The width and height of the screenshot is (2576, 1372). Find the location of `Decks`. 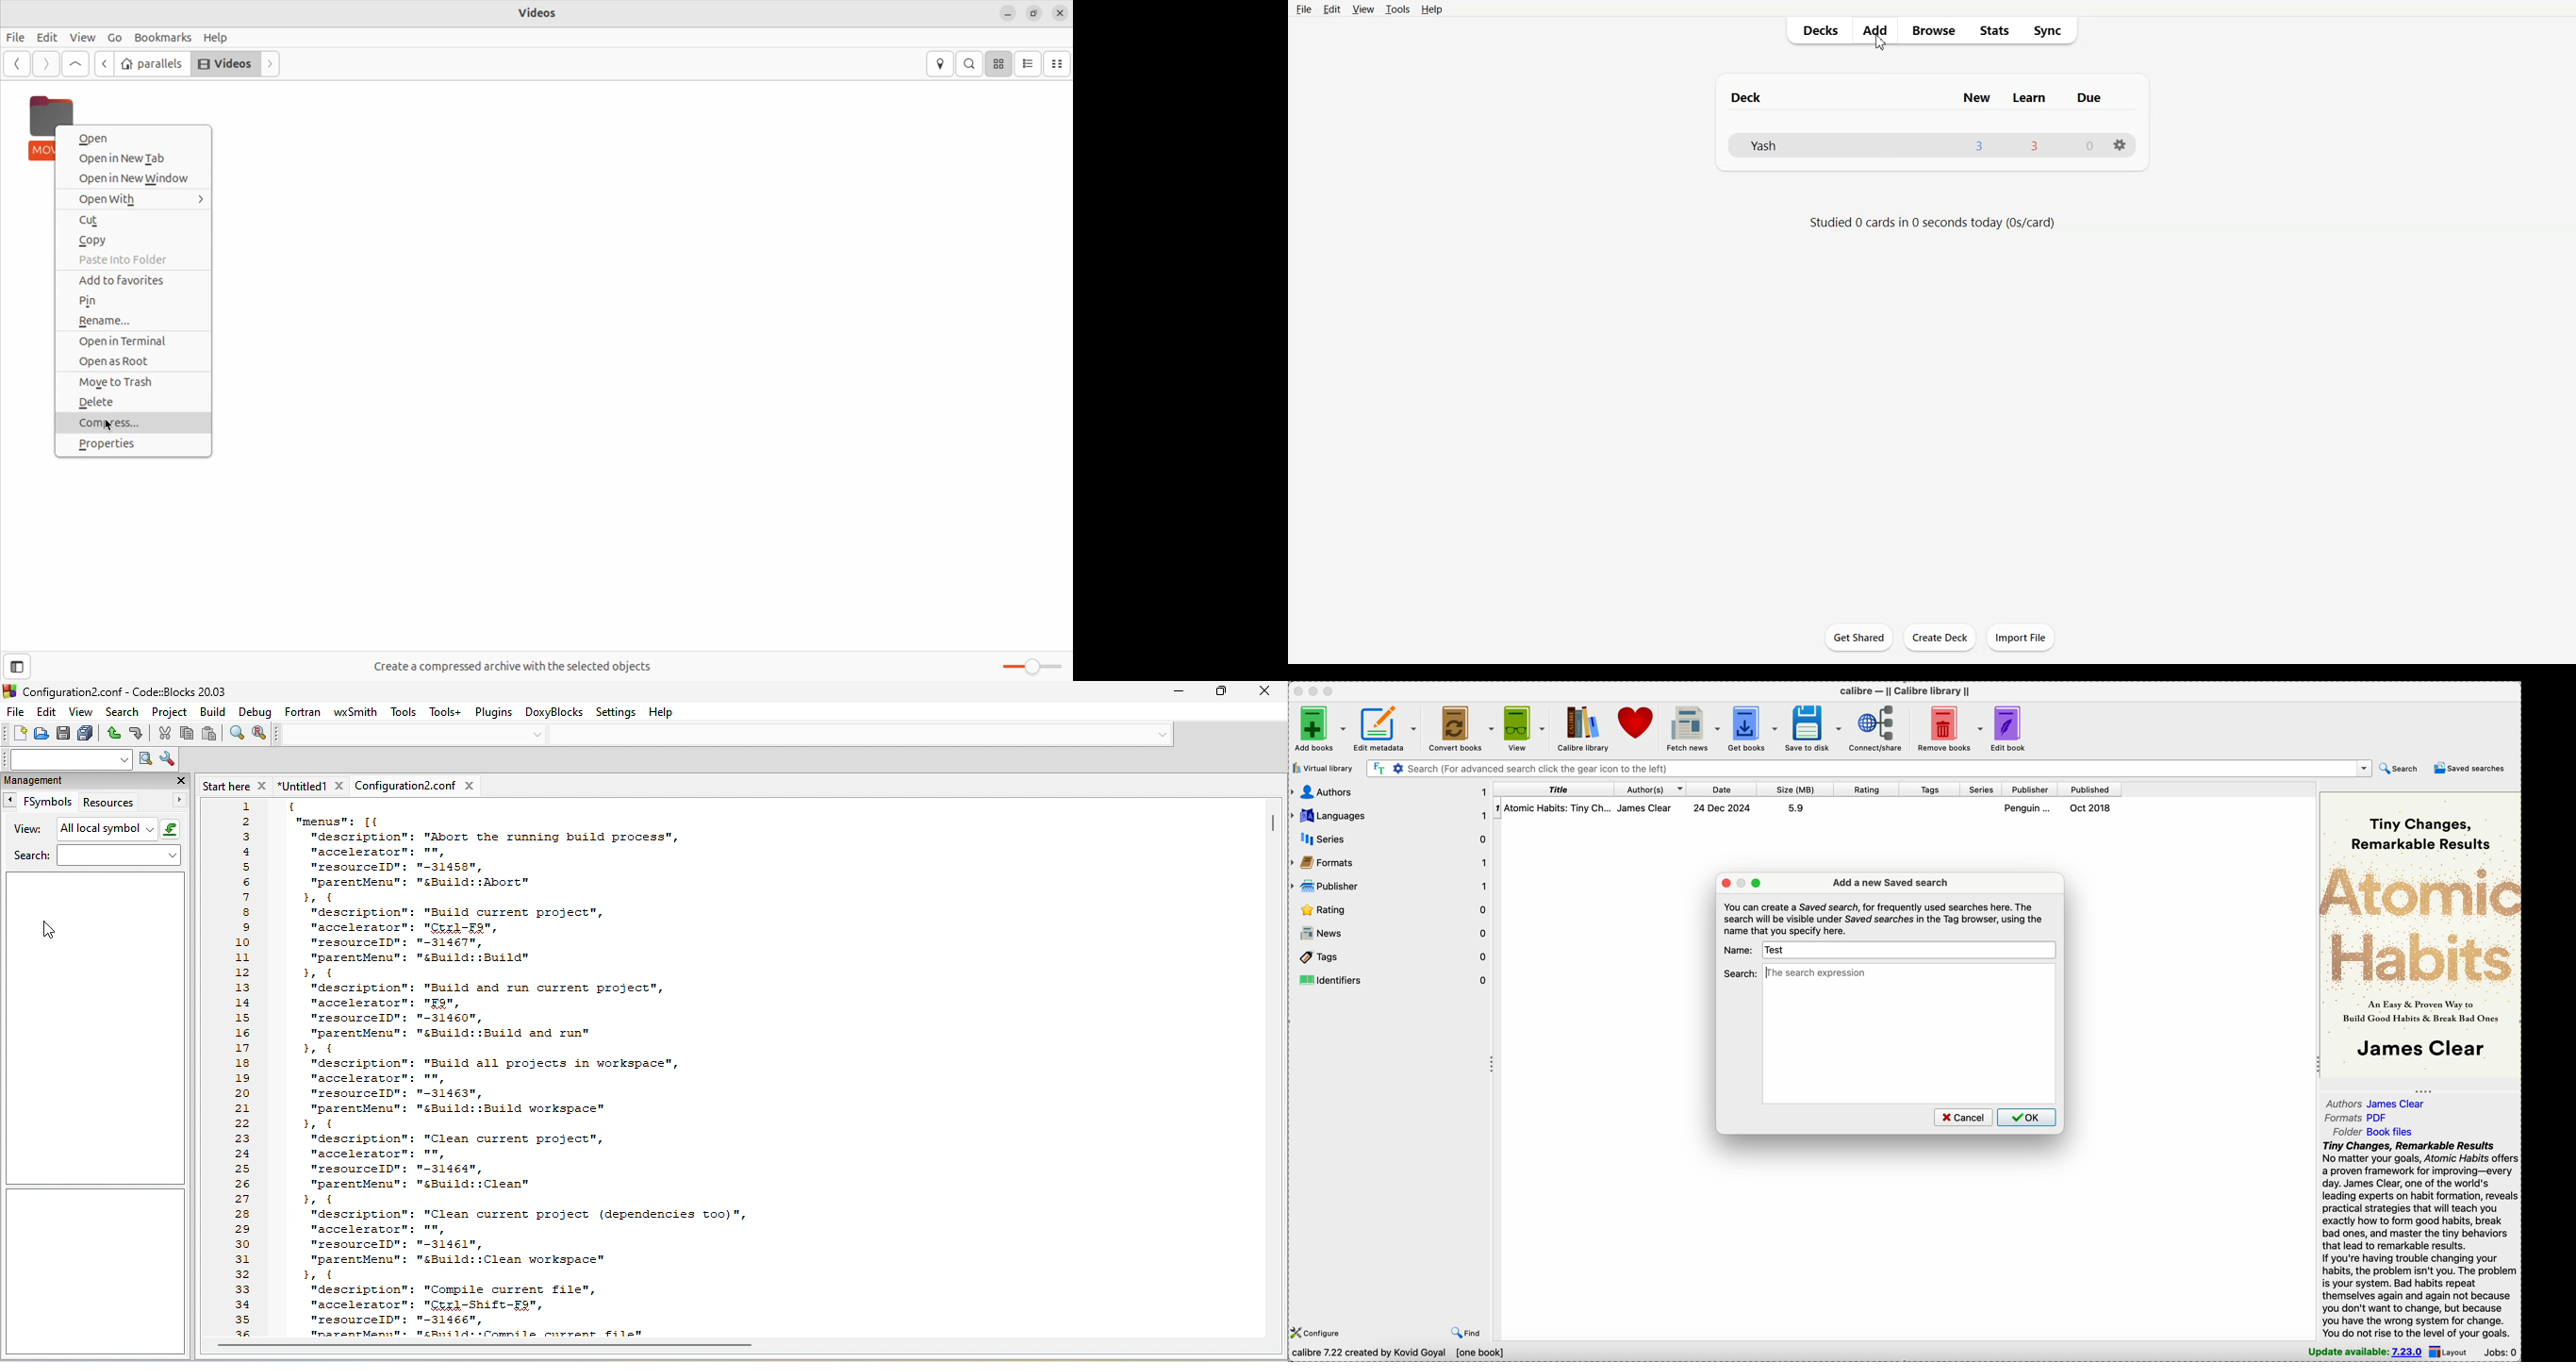

Decks is located at coordinates (1818, 30).